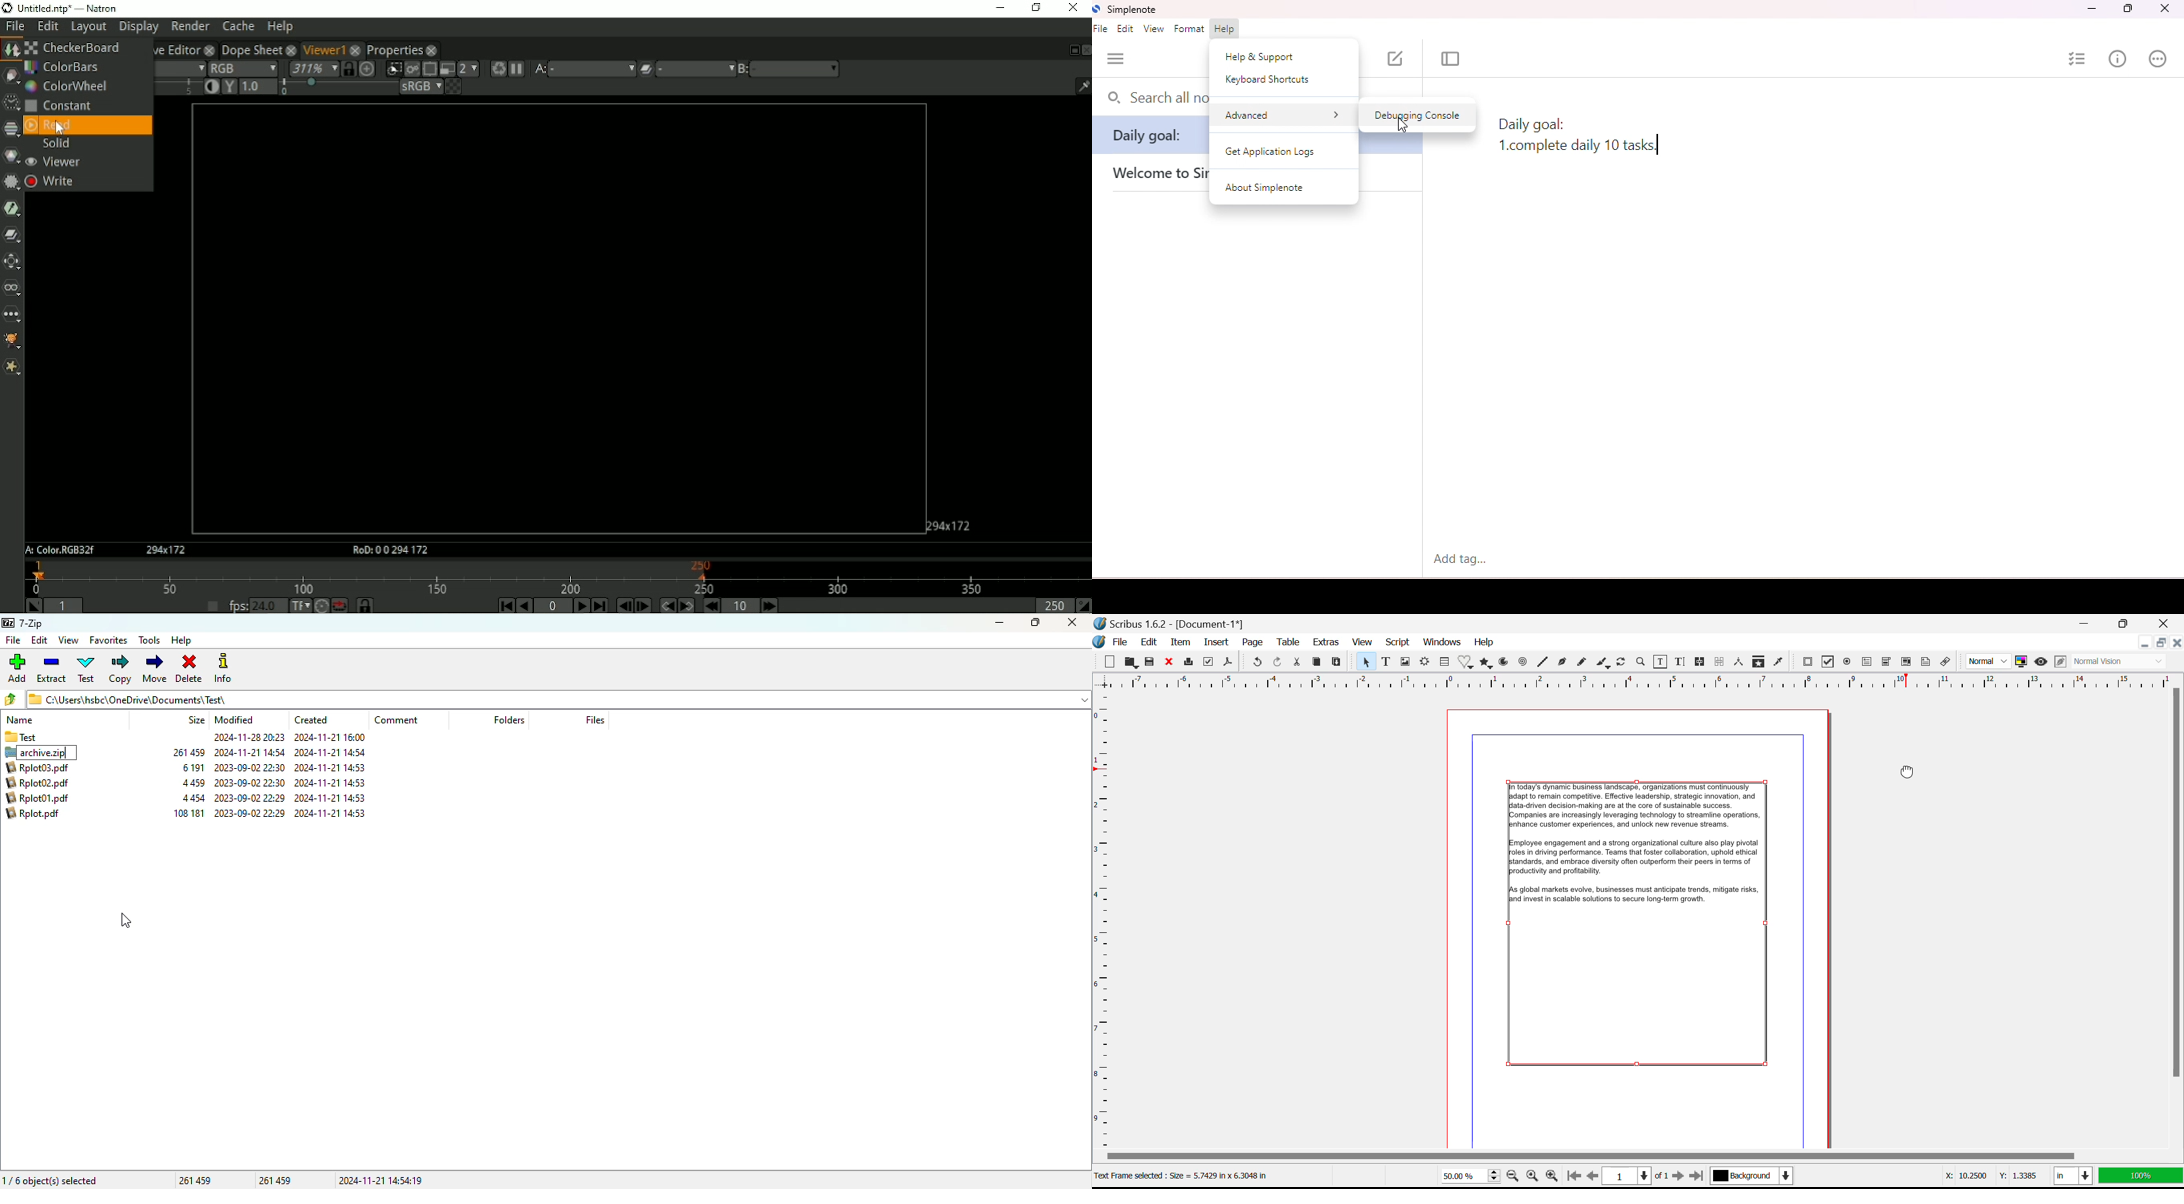 The width and height of the screenshot is (2184, 1204). What do you see at coordinates (1119, 642) in the screenshot?
I see `File` at bounding box center [1119, 642].